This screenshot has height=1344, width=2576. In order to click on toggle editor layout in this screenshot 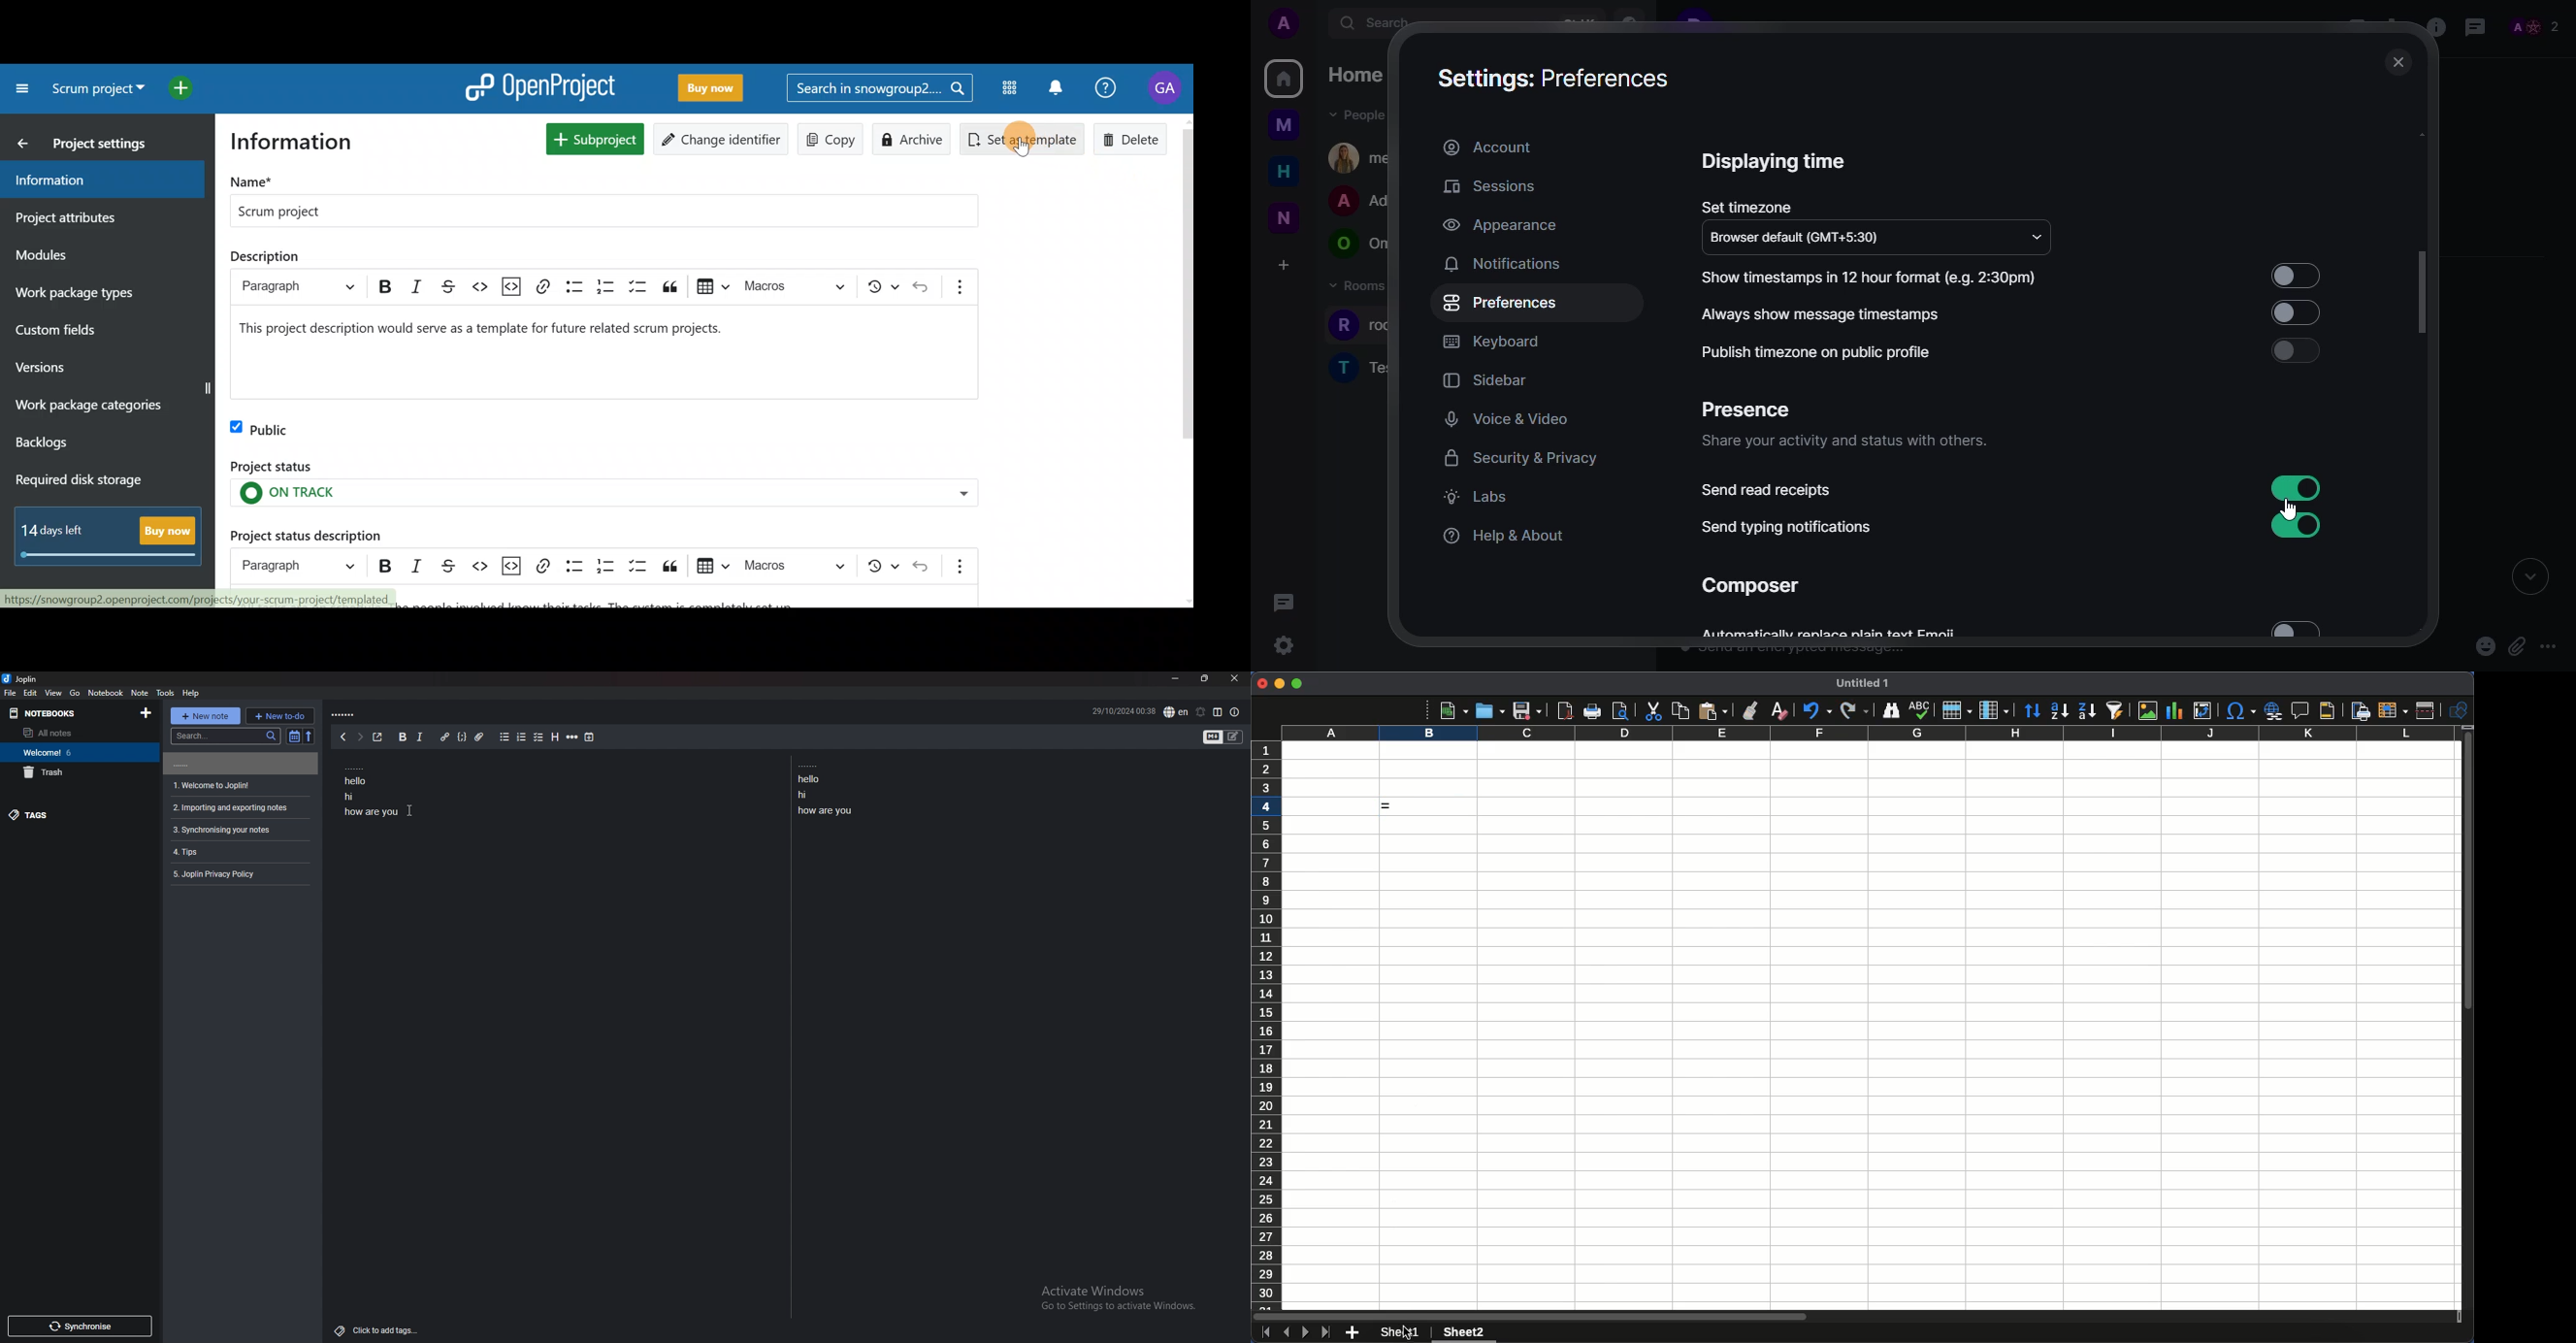, I will do `click(1219, 712)`.